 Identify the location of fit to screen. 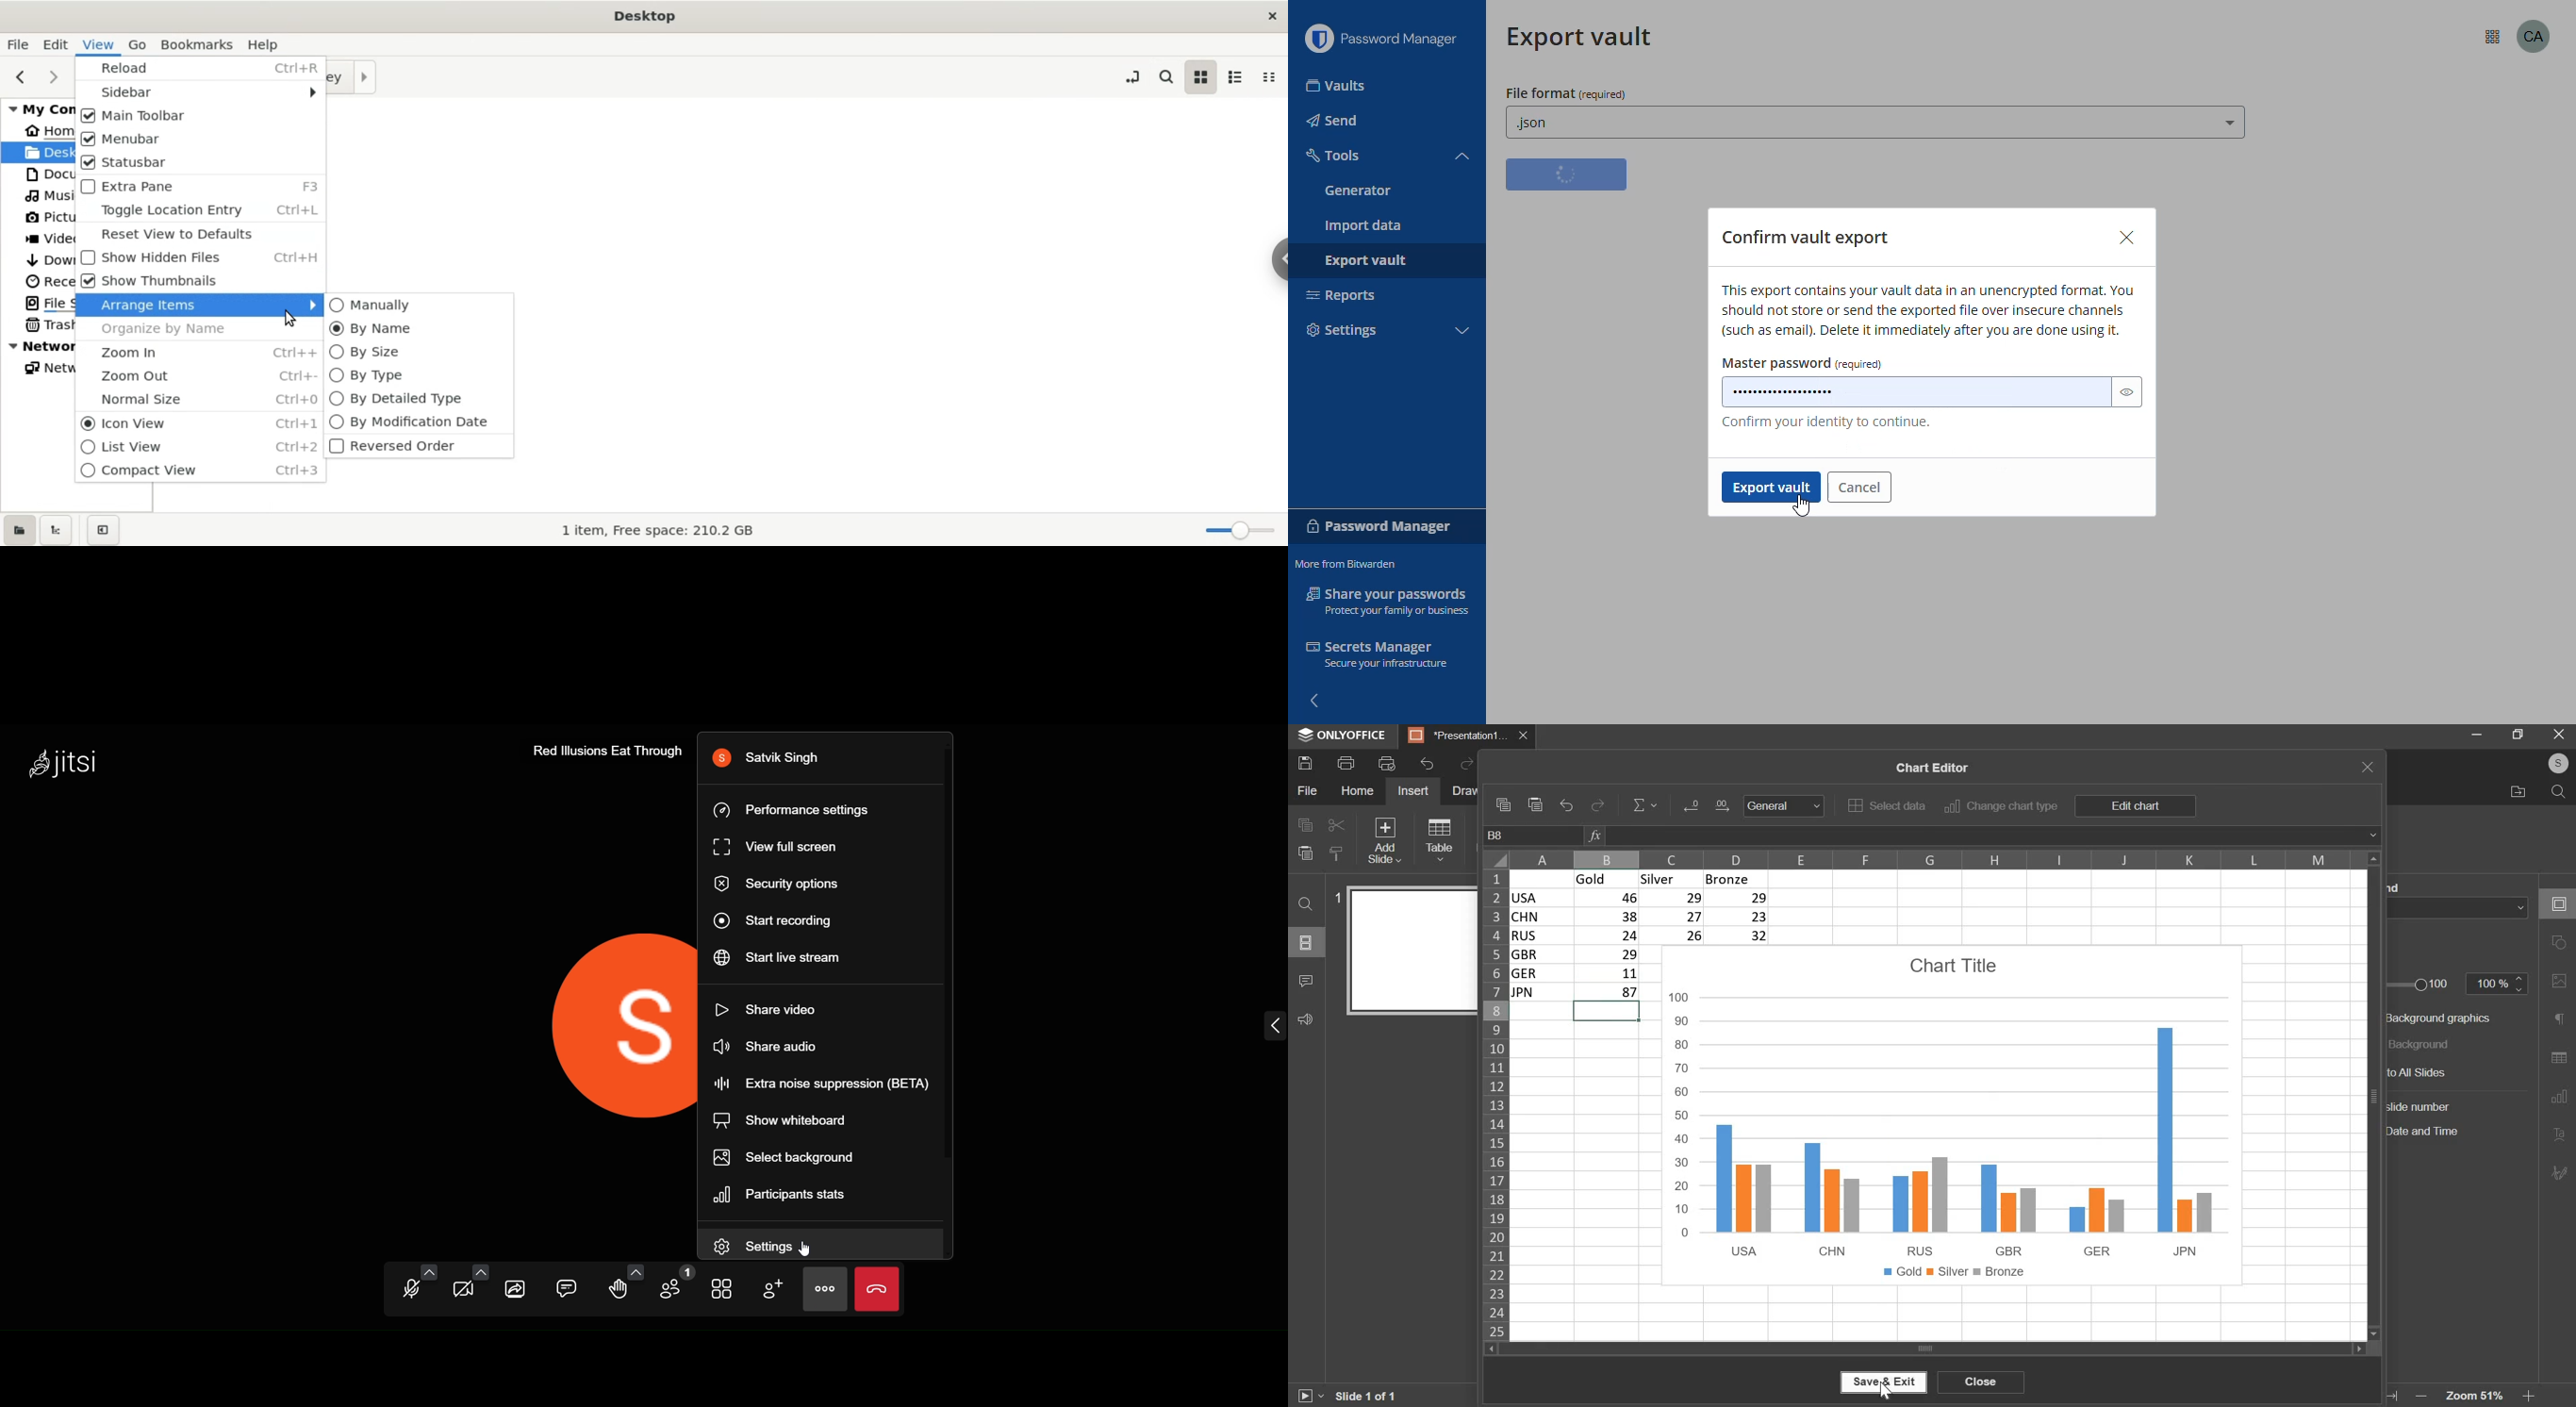
(2392, 1396).